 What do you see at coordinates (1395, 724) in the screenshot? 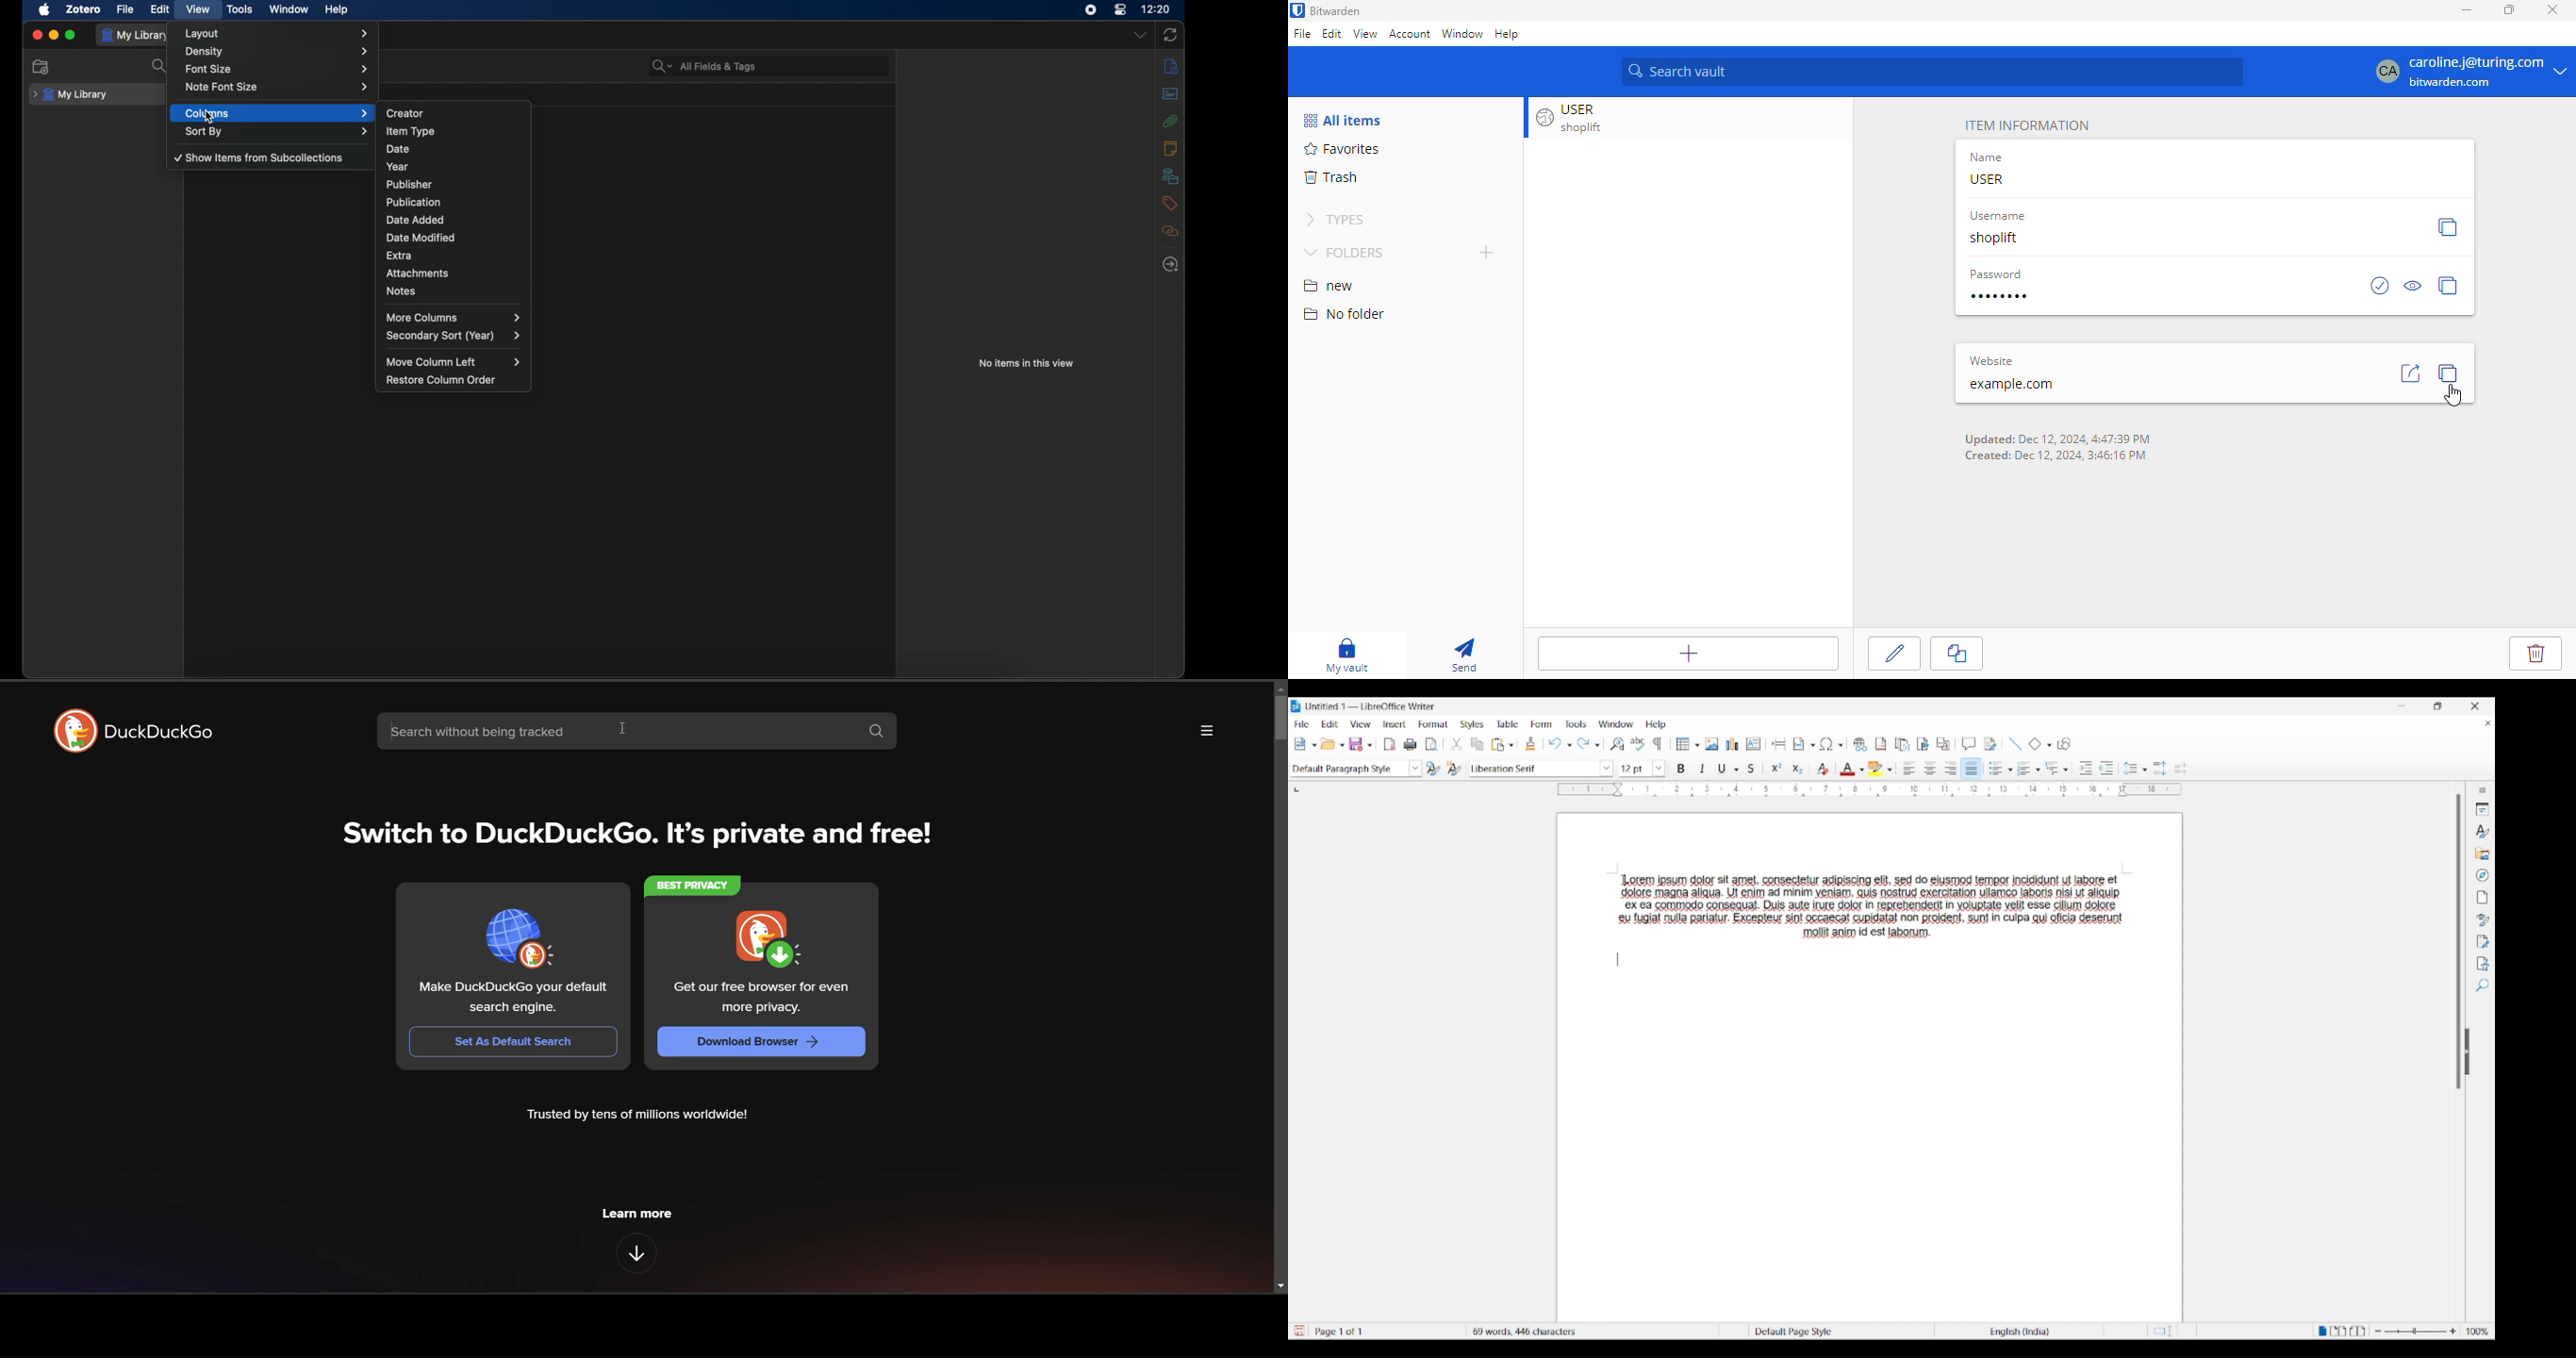
I see `Insert` at bounding box center [1395, 724].